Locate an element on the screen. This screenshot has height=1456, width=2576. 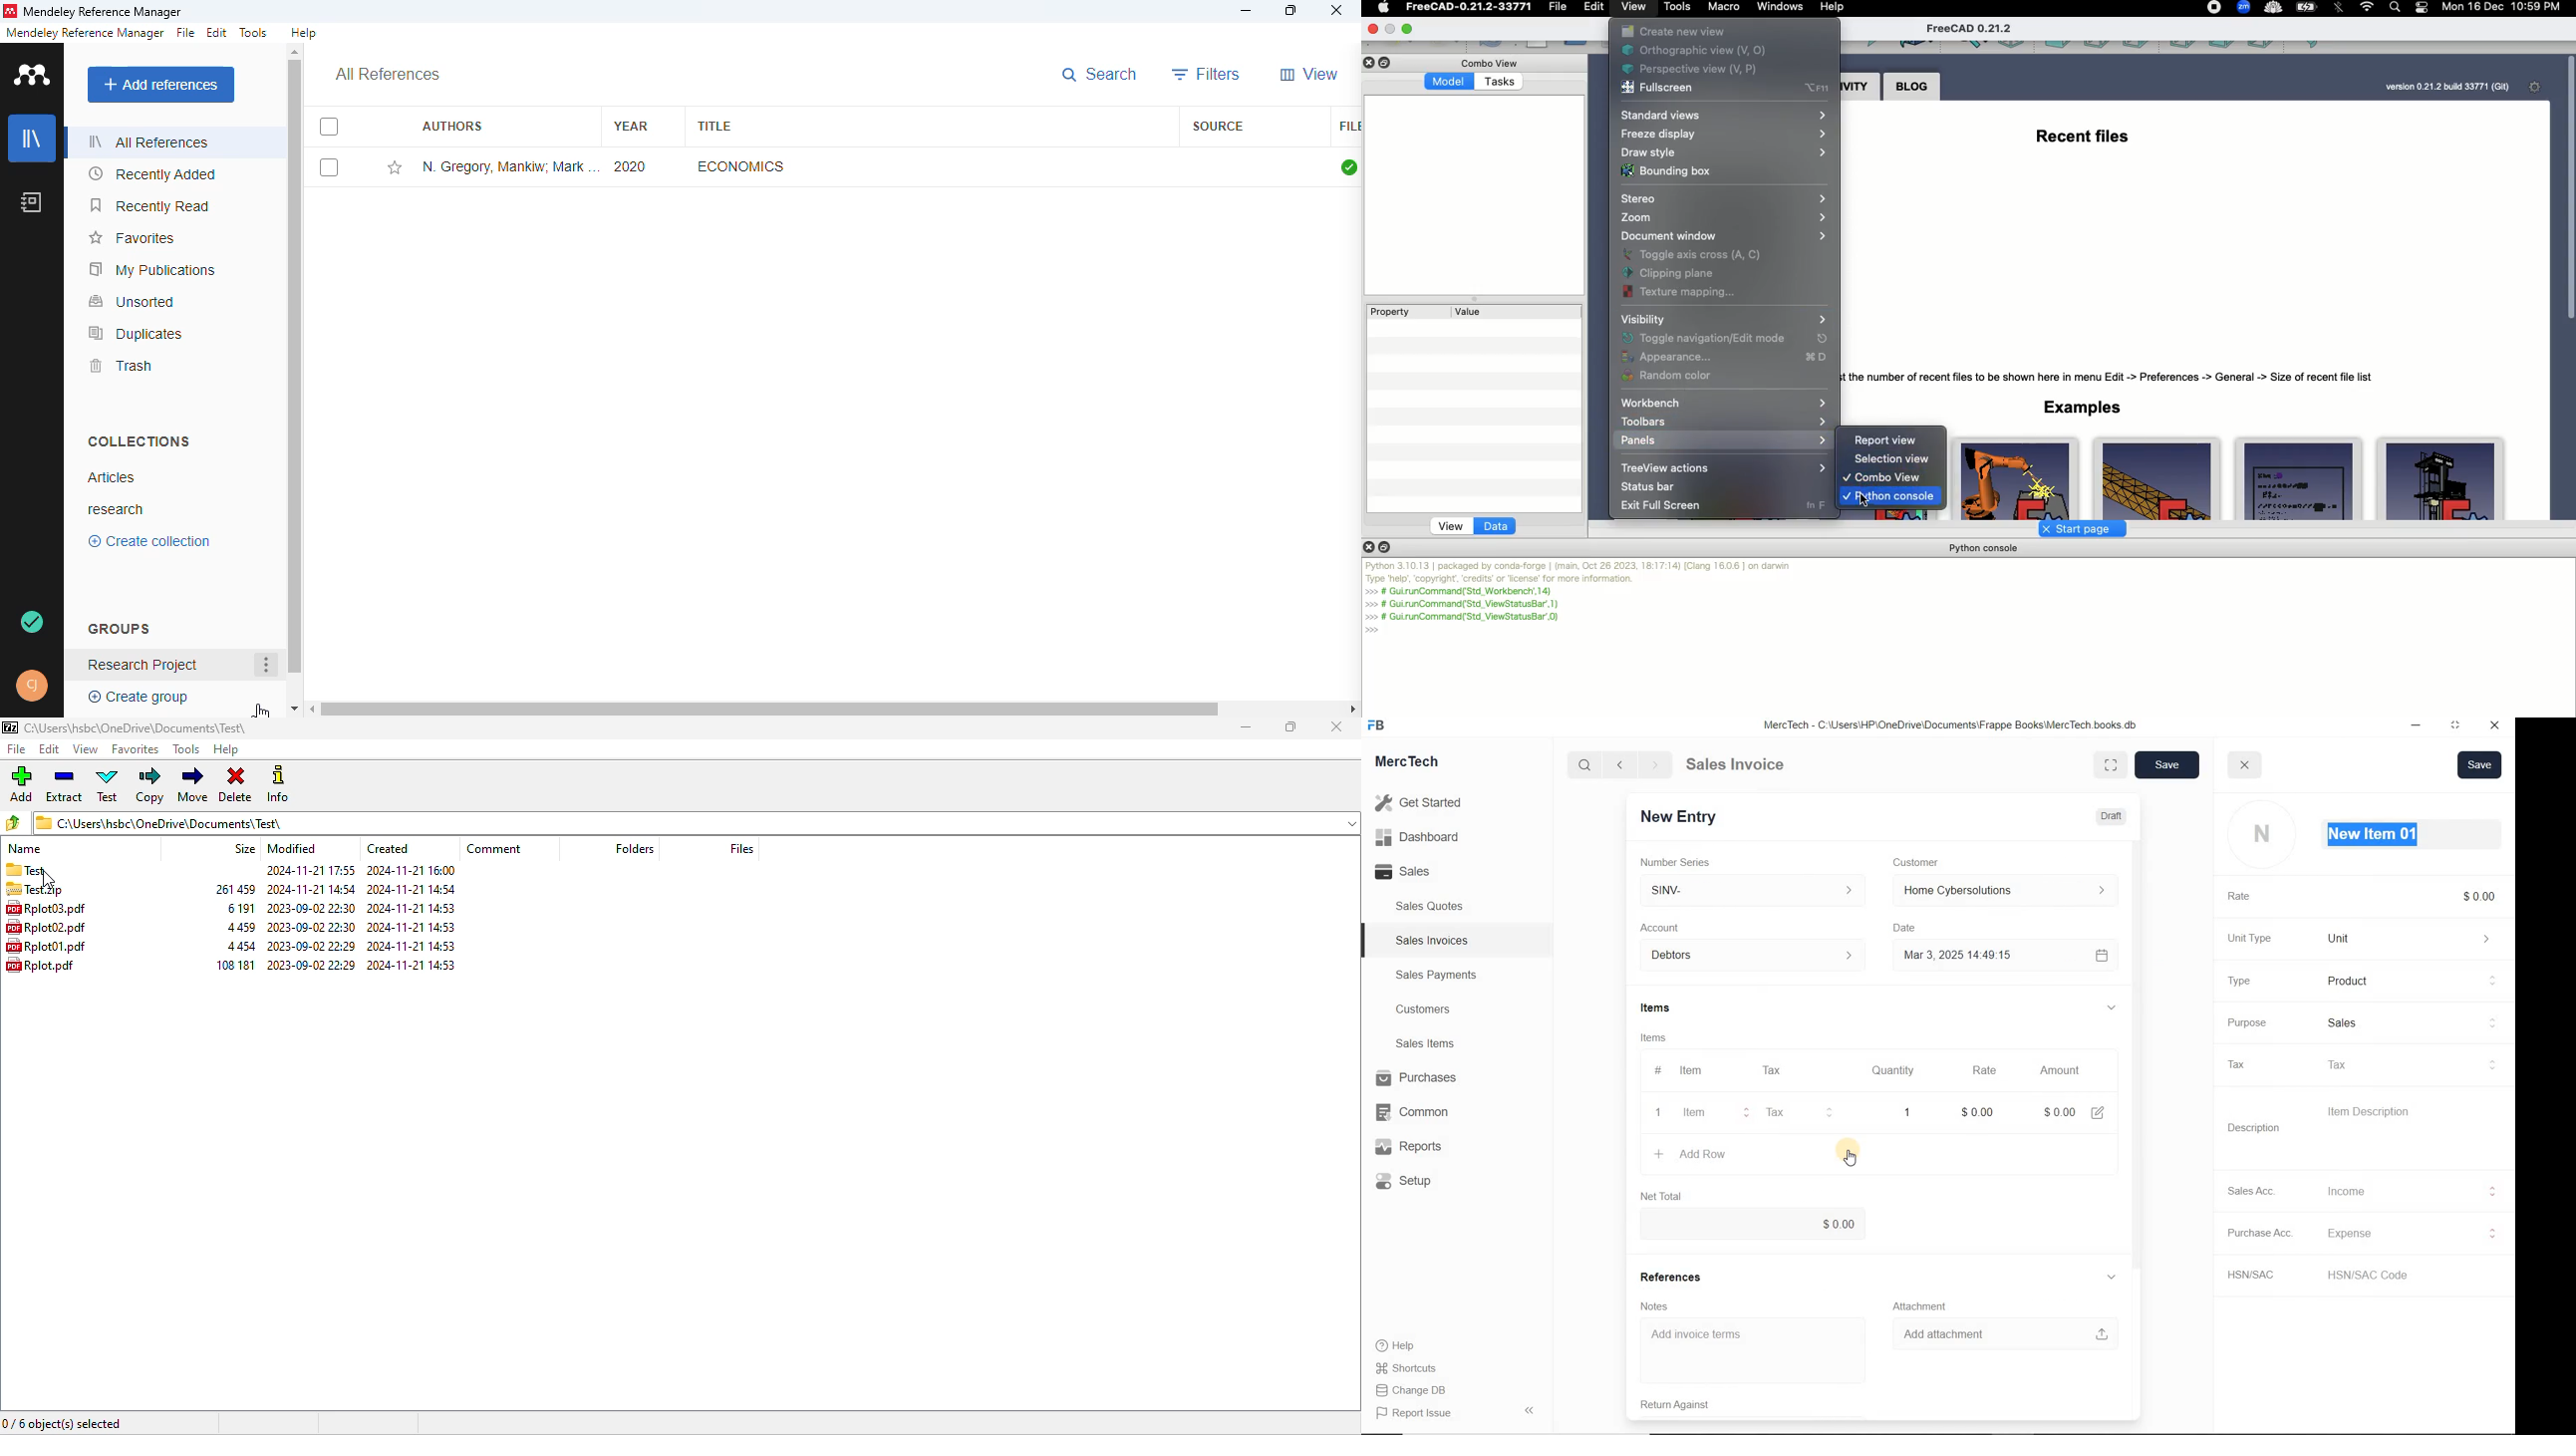
Net Total is located at coordinates (1660, 1196).